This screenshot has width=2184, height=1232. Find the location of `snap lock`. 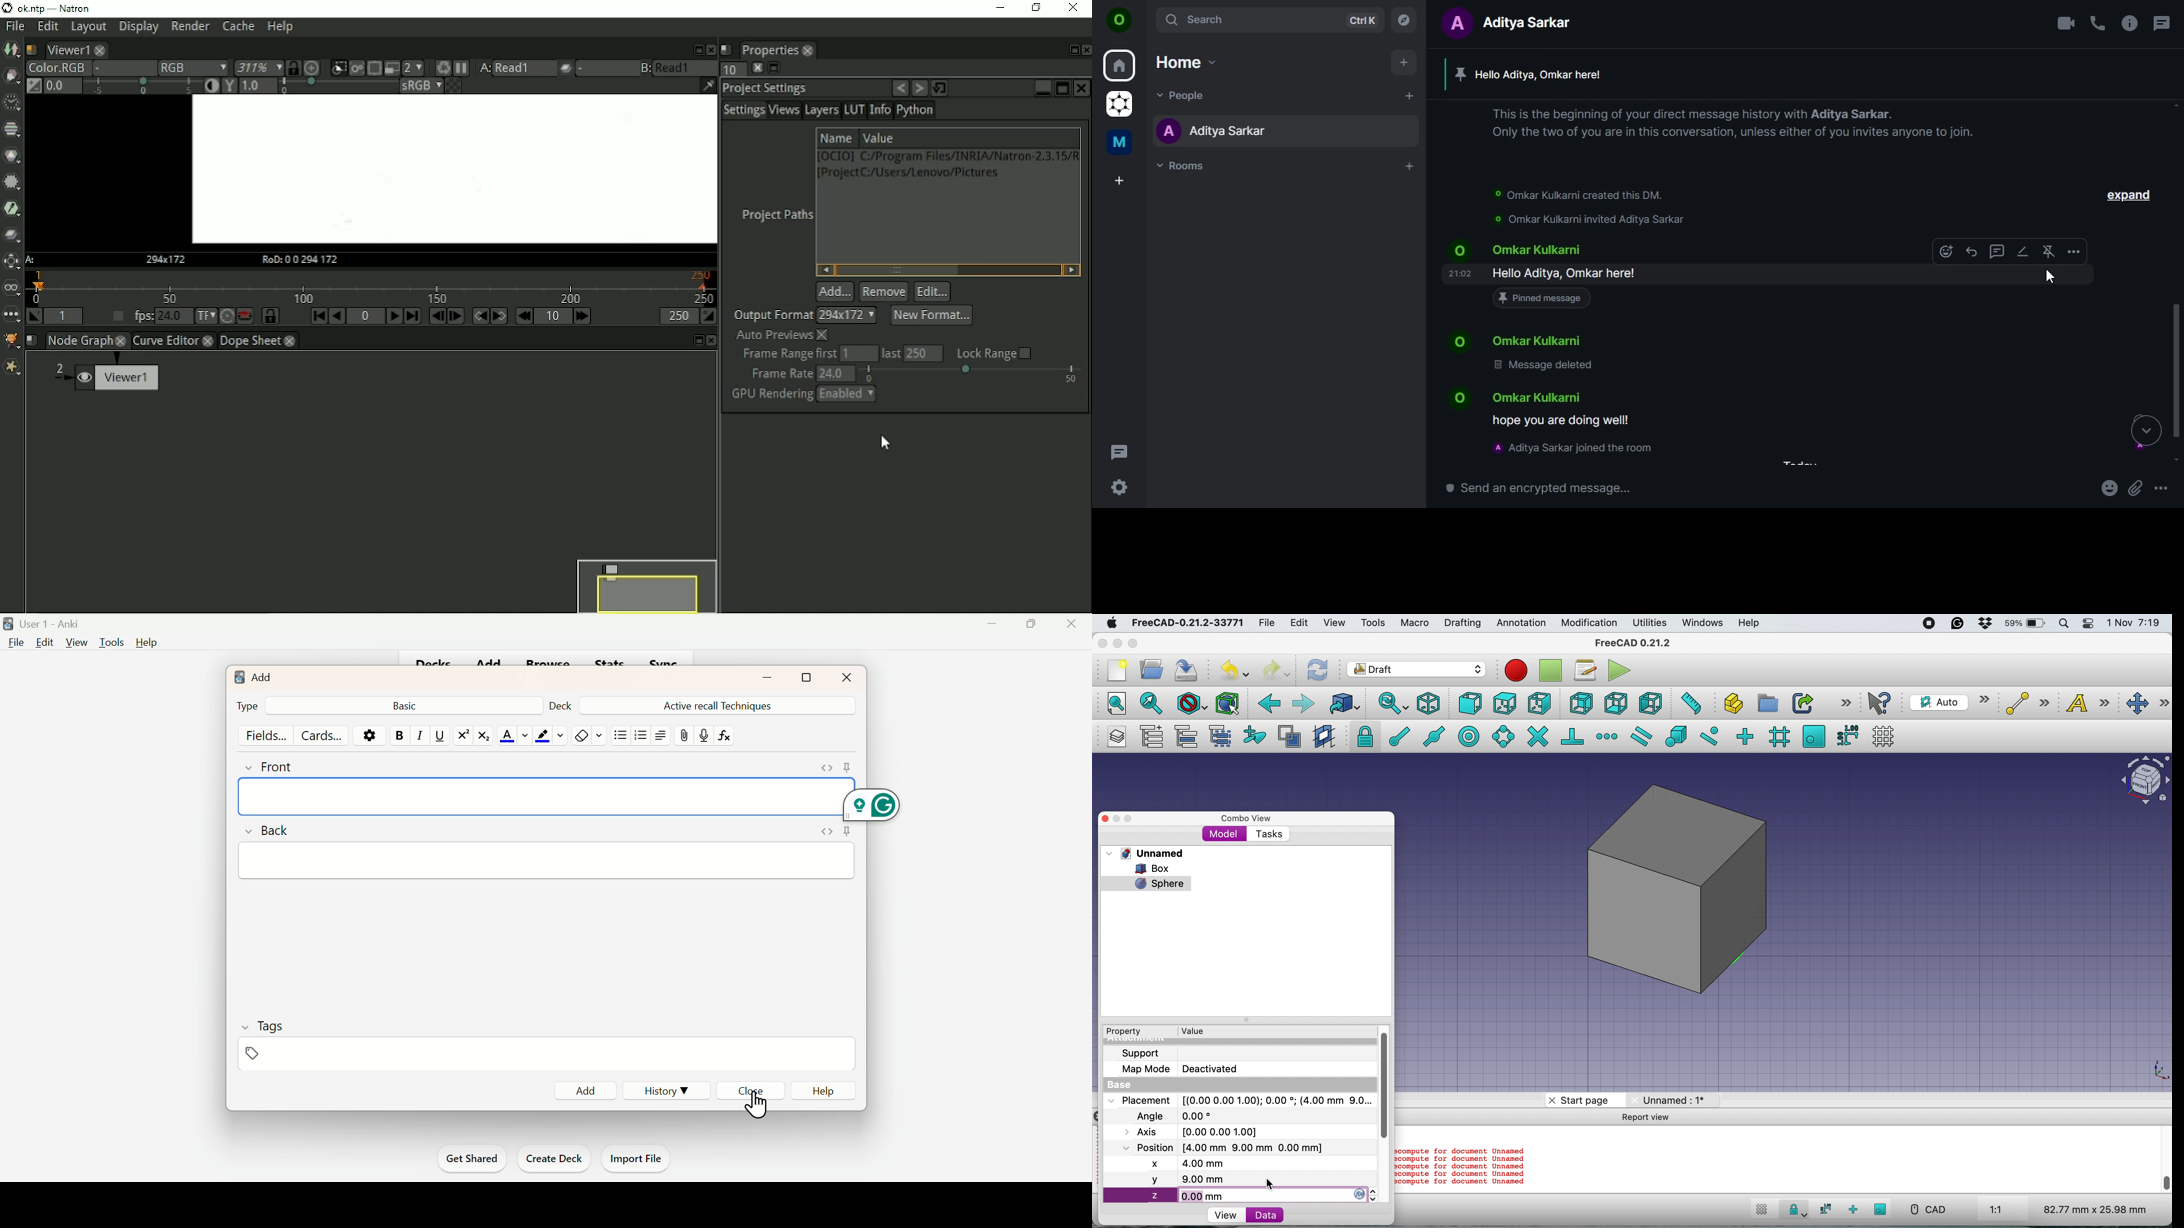

snap lock is located at coordinates (1794, 1211).